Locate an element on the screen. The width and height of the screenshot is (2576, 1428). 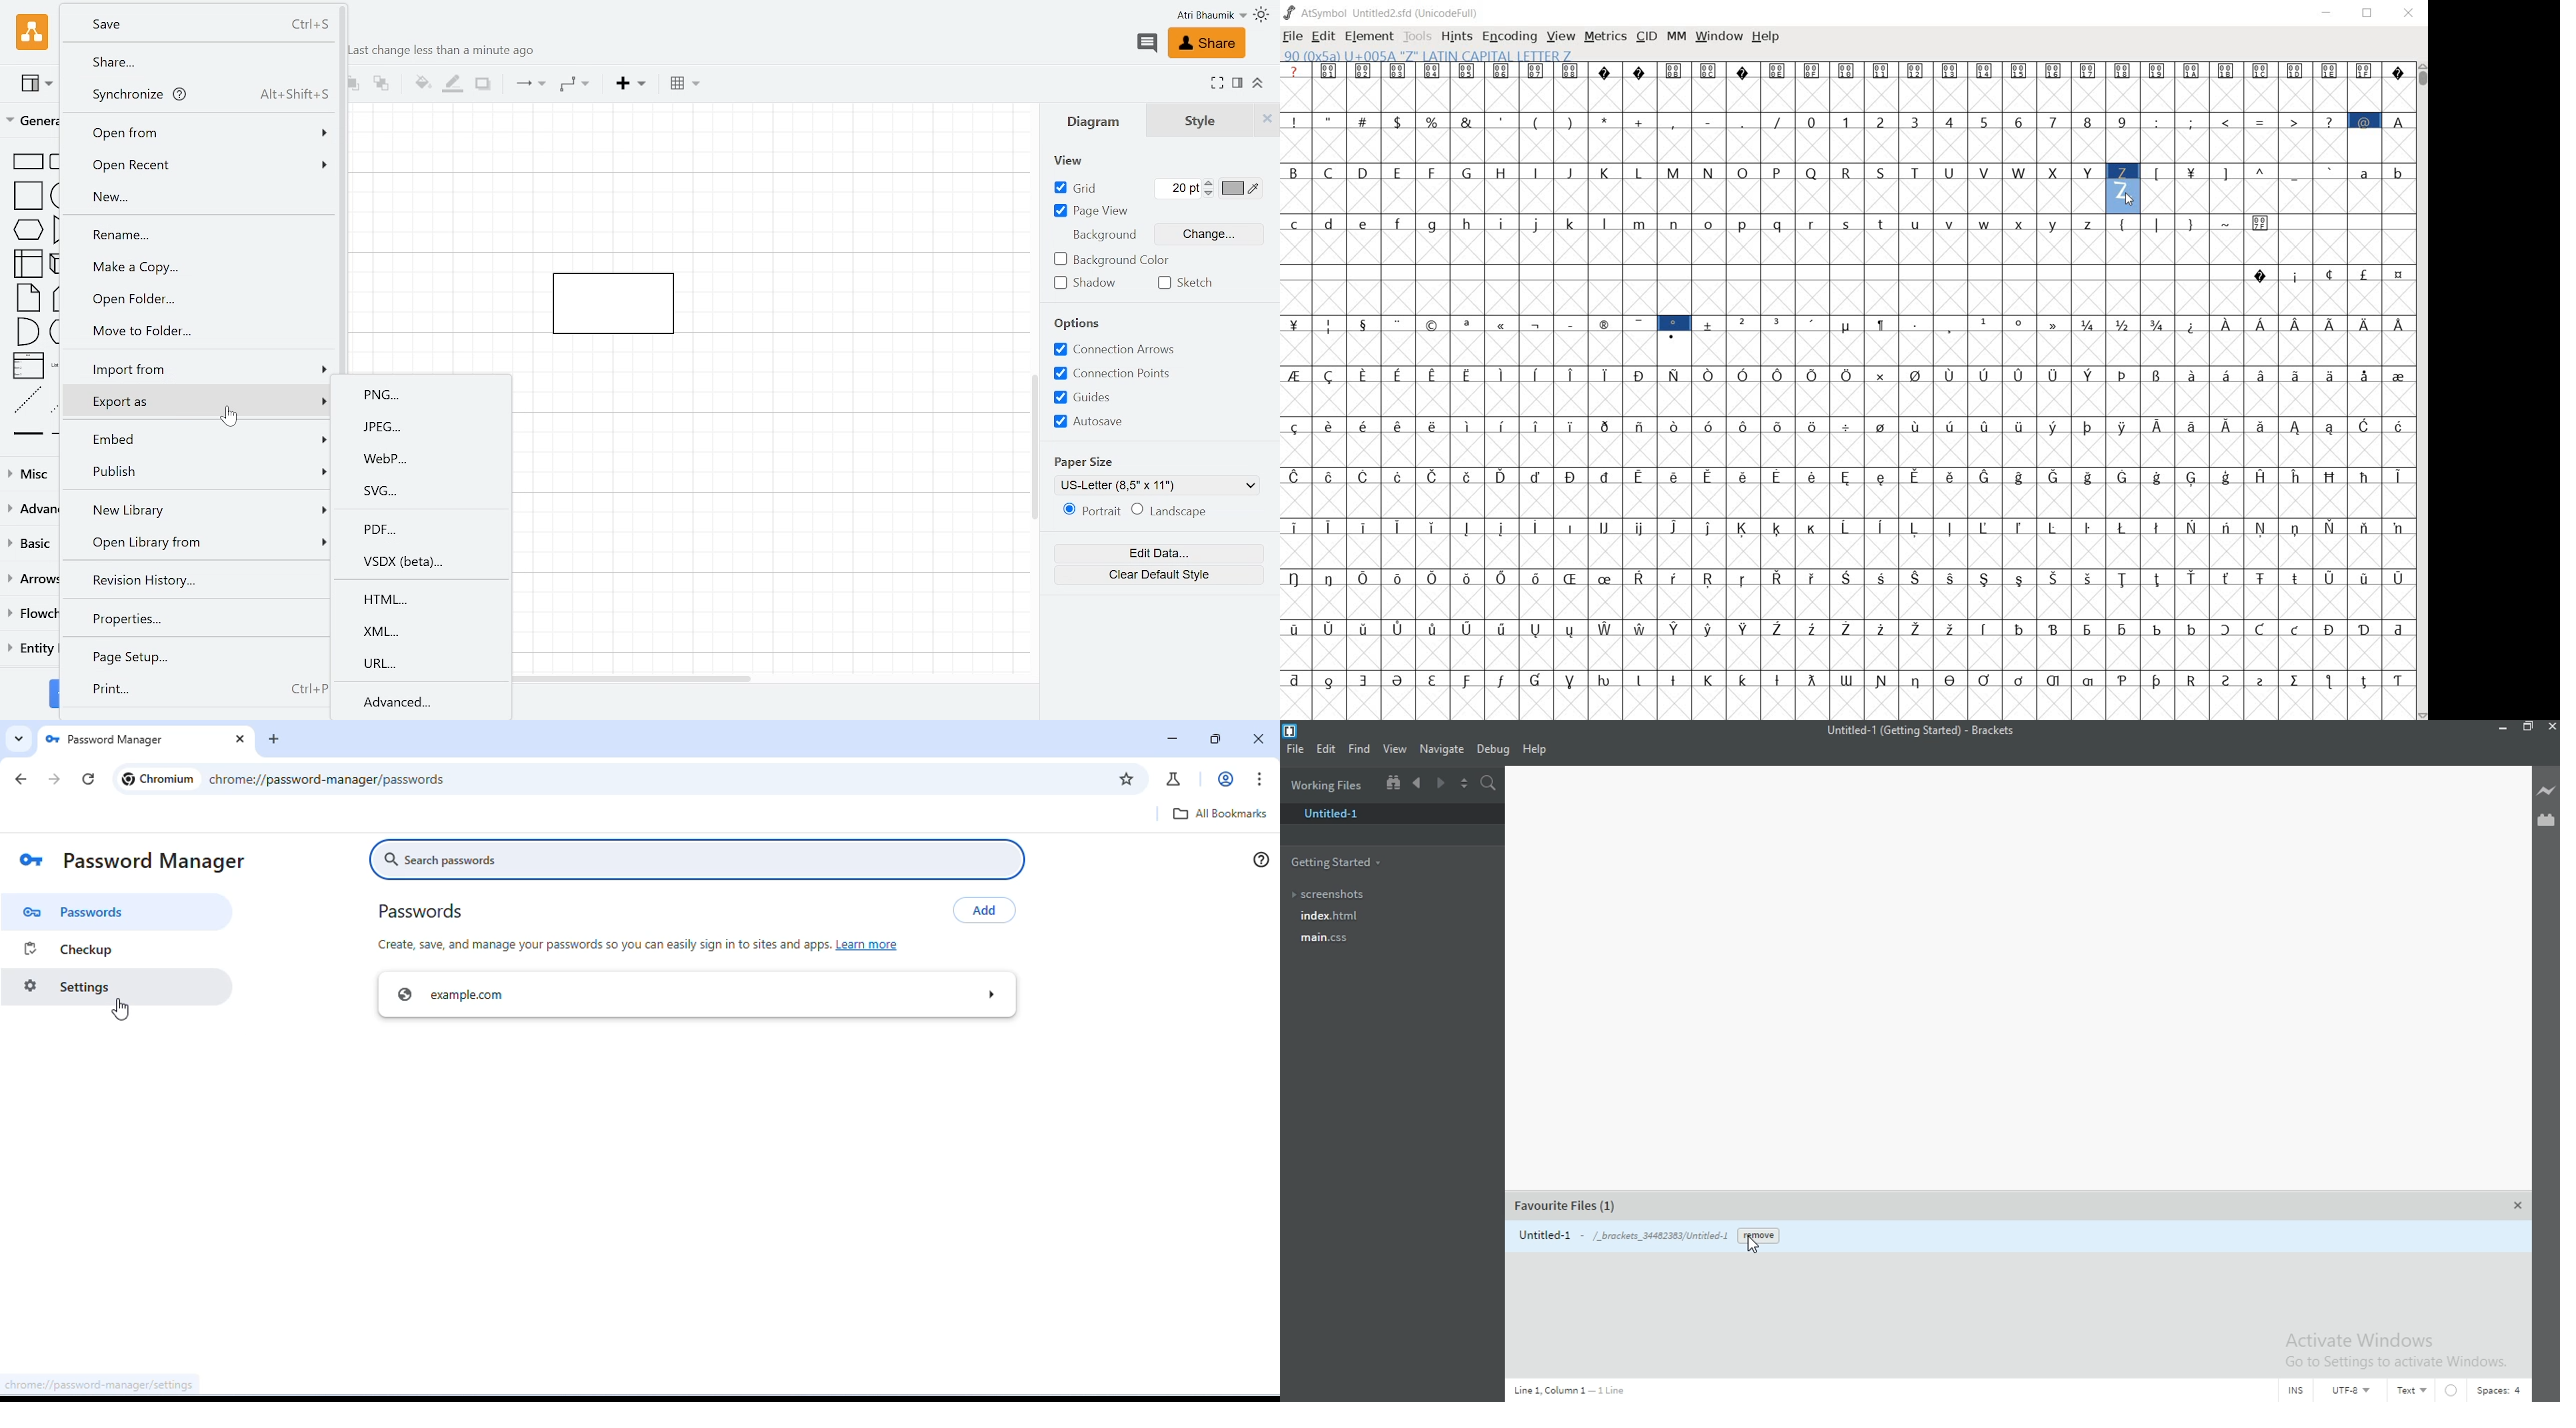
add new tab is located at coordinates (275, 739).